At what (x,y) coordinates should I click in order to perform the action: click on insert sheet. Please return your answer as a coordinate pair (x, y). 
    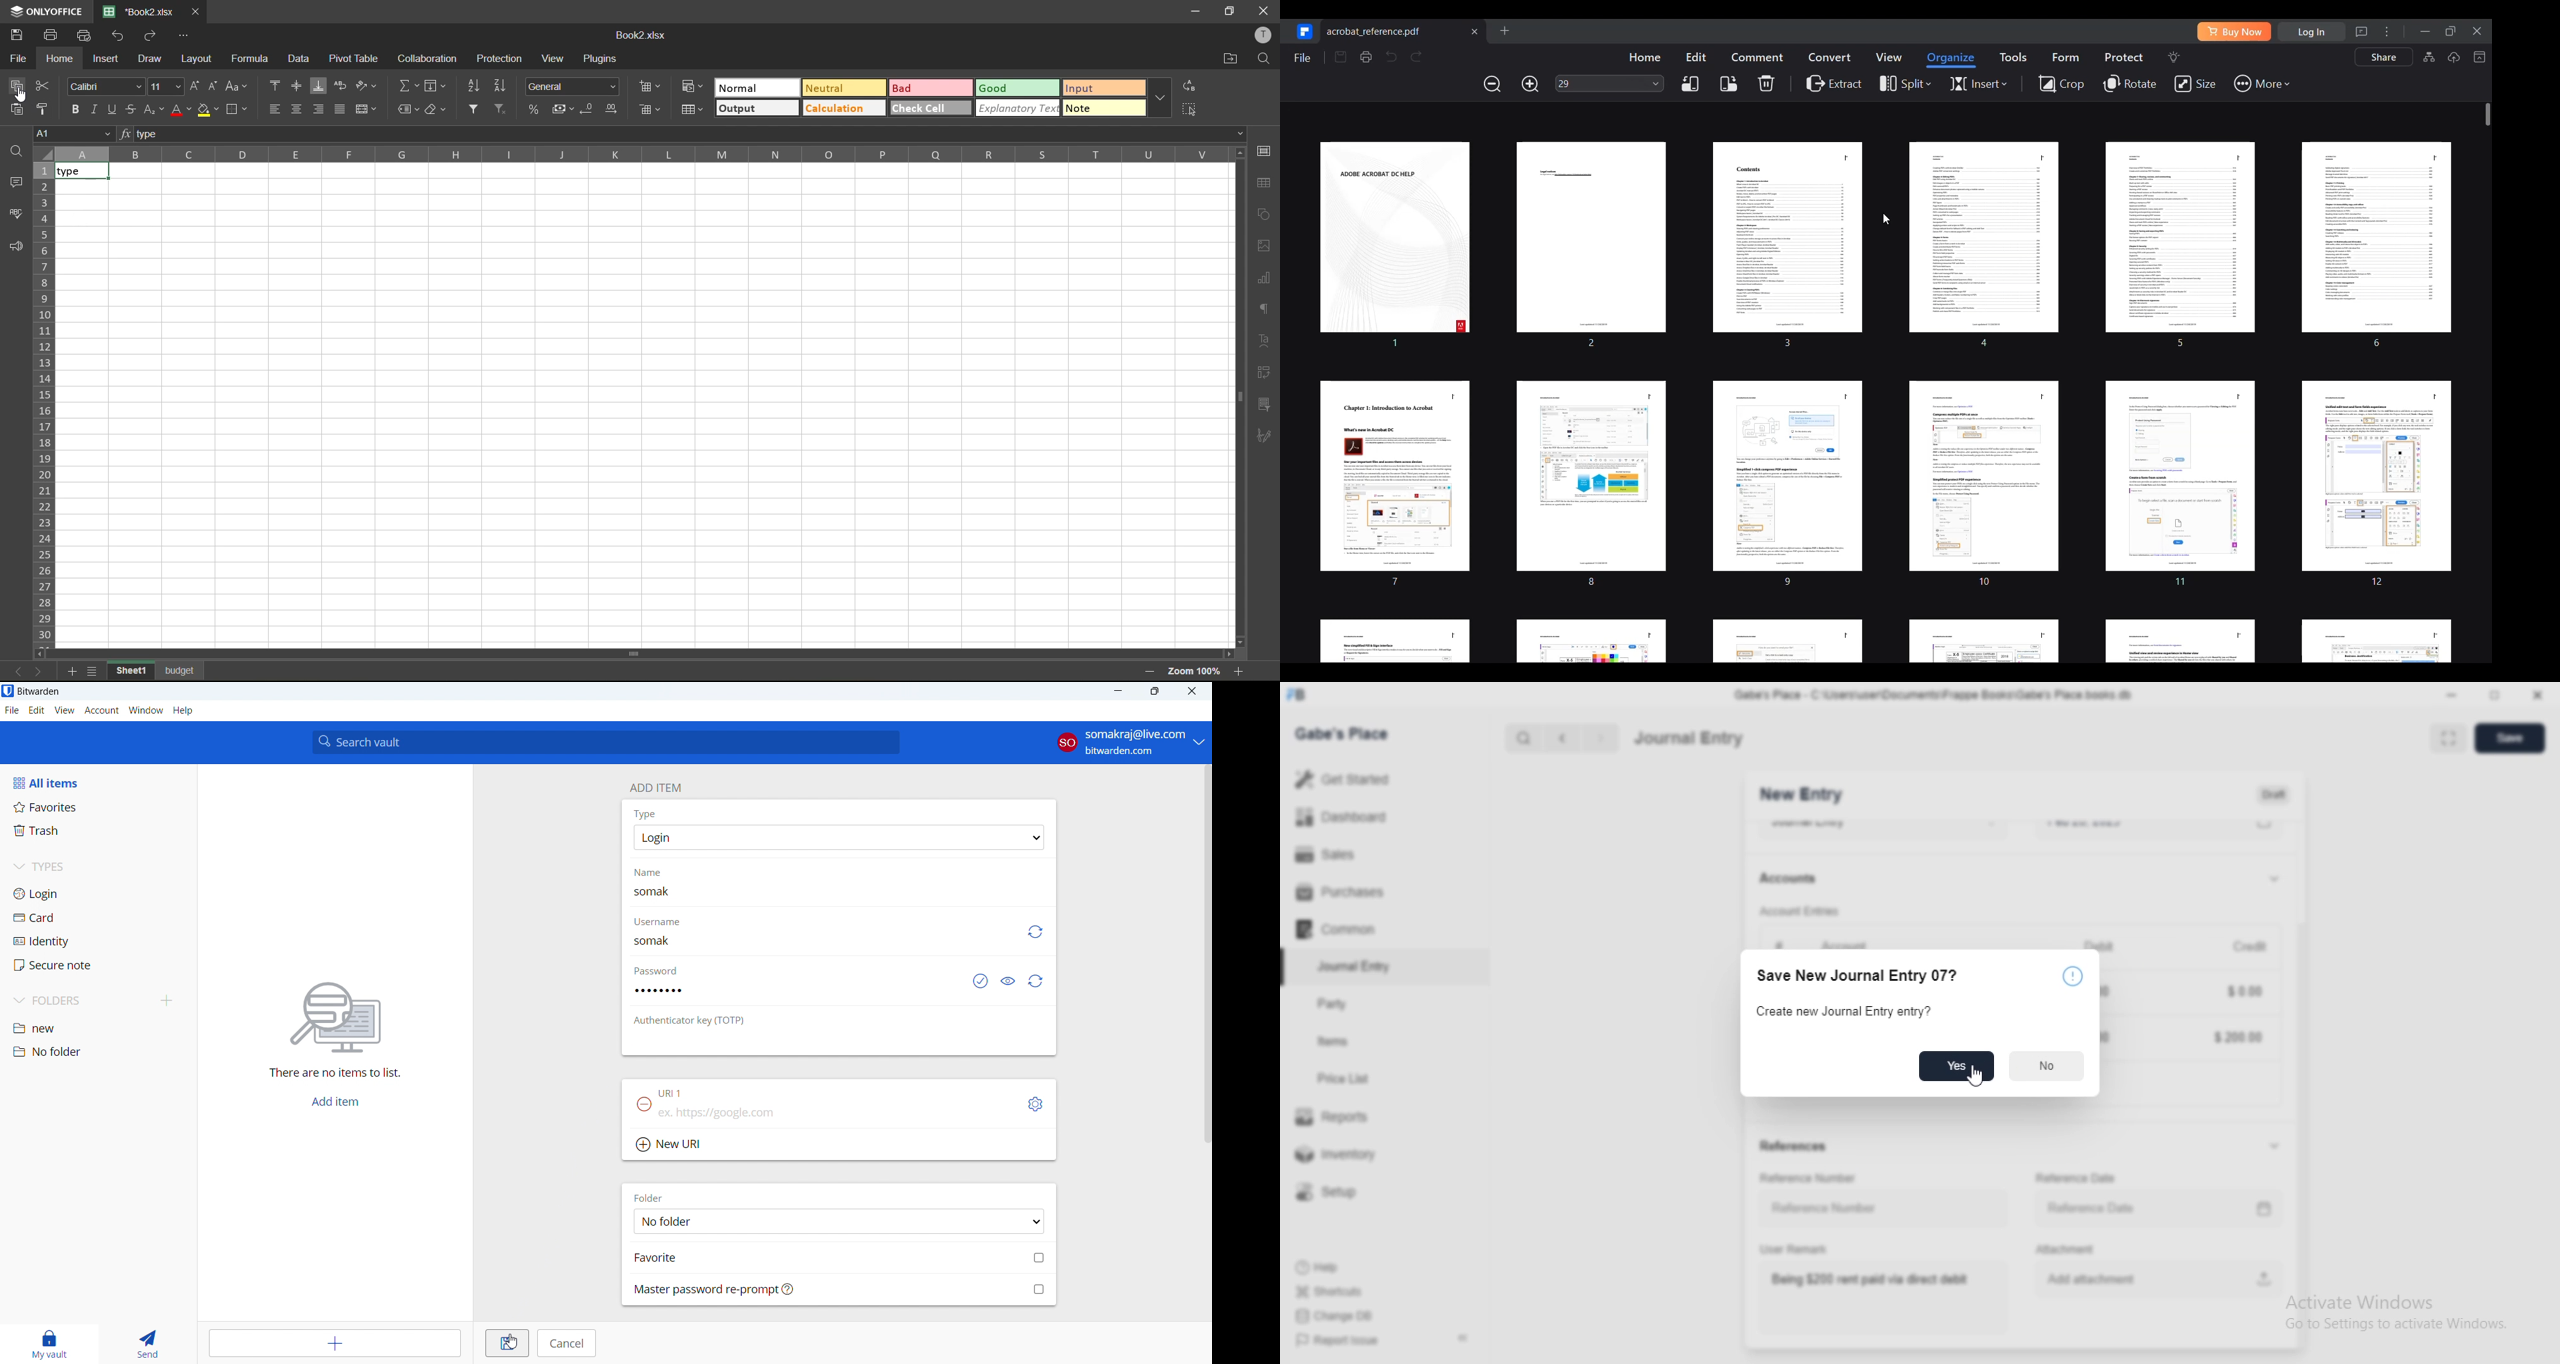
    Looking at the image, I should click on (69, 671).